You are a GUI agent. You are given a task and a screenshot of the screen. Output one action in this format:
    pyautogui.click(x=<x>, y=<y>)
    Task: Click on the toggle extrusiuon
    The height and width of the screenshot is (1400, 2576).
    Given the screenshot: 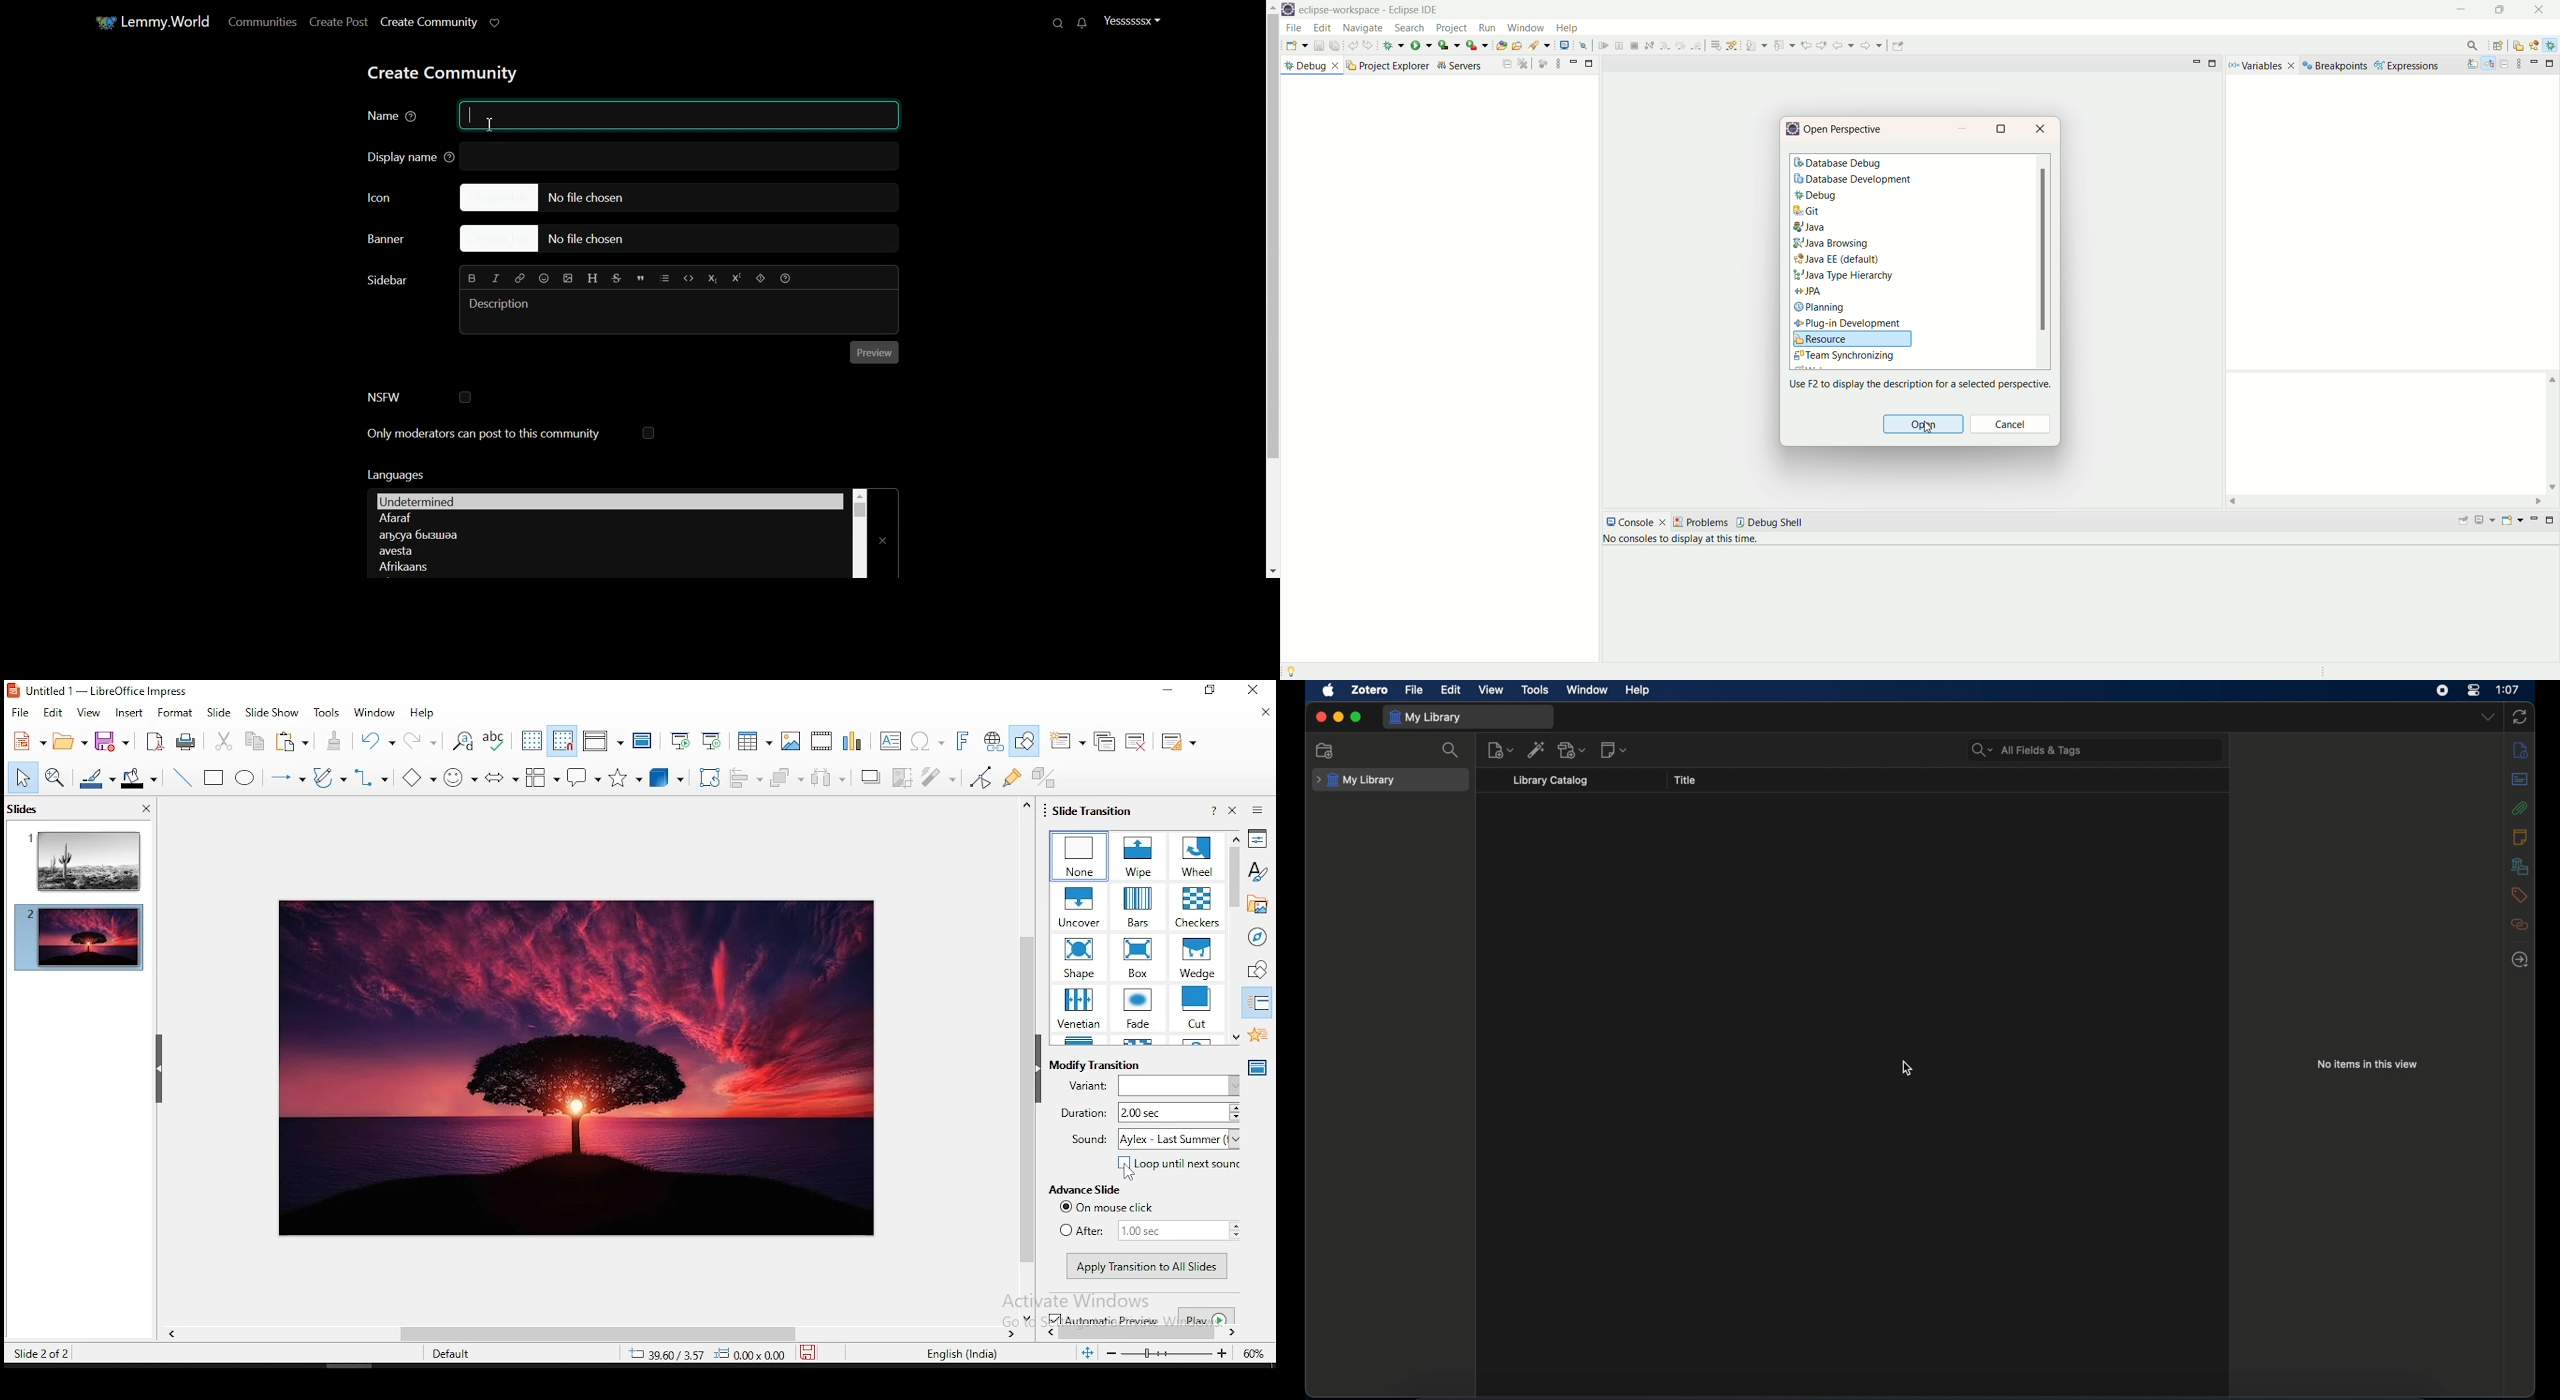 What is the action you would take?
    pyautogui.click(x=1043, y=777)
    